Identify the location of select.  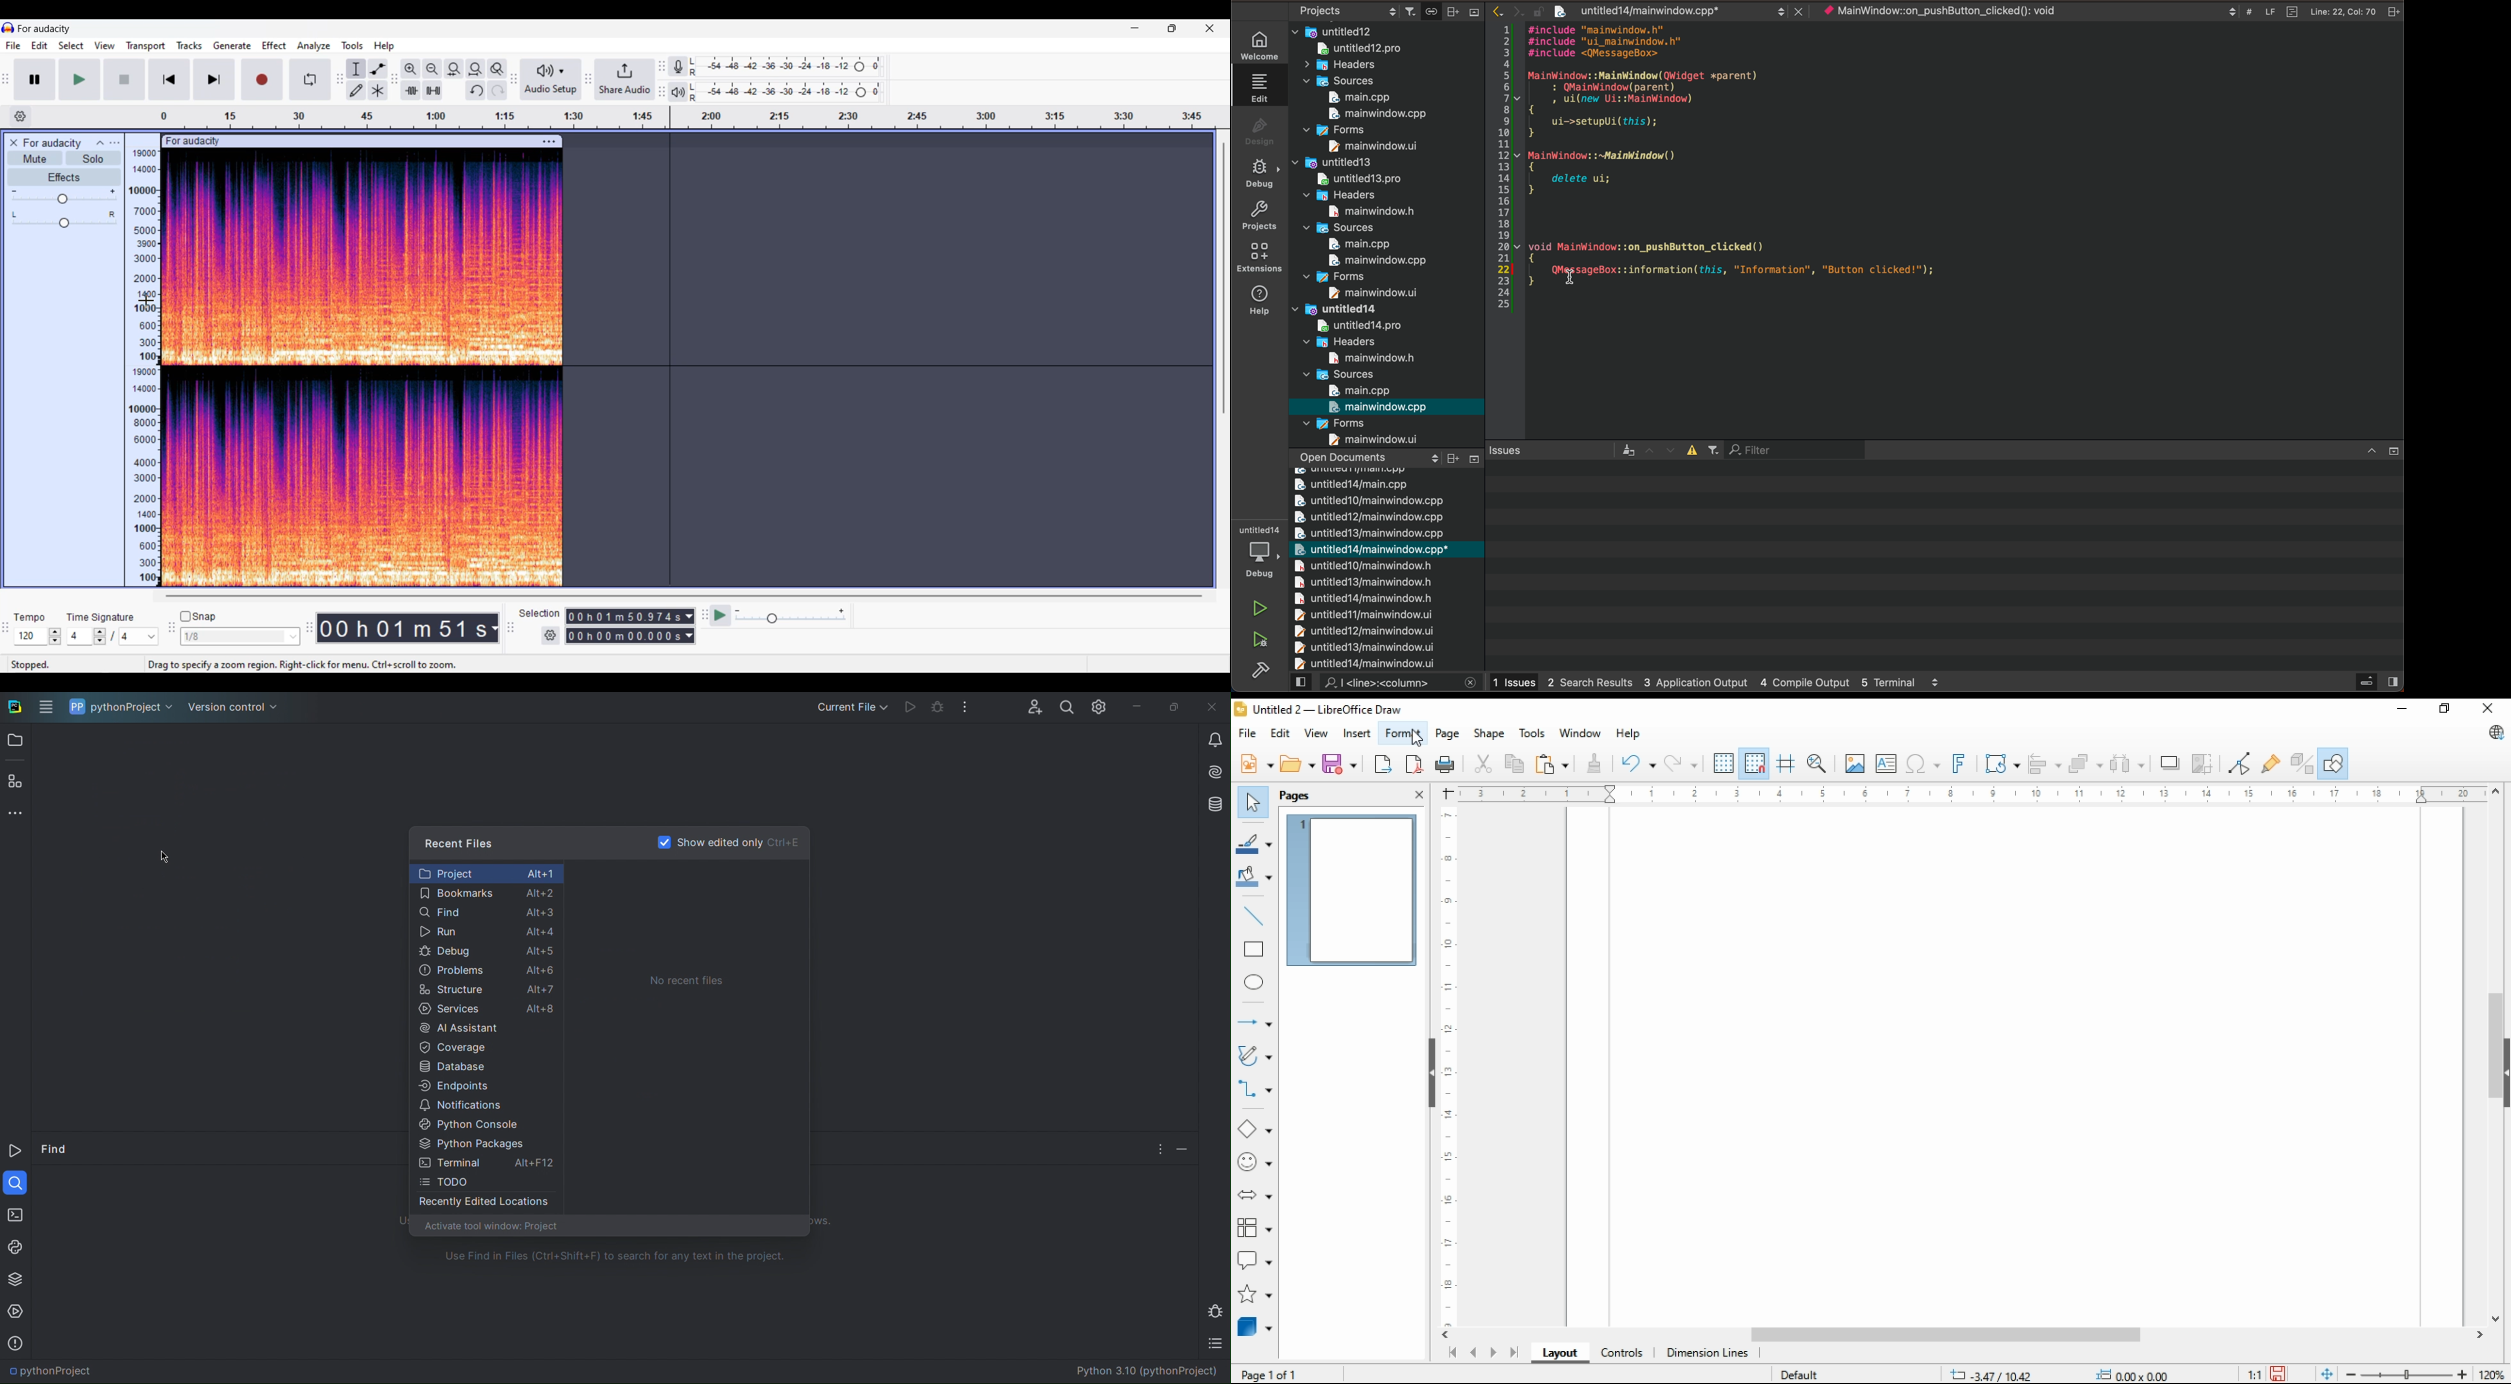
(1253, 802).